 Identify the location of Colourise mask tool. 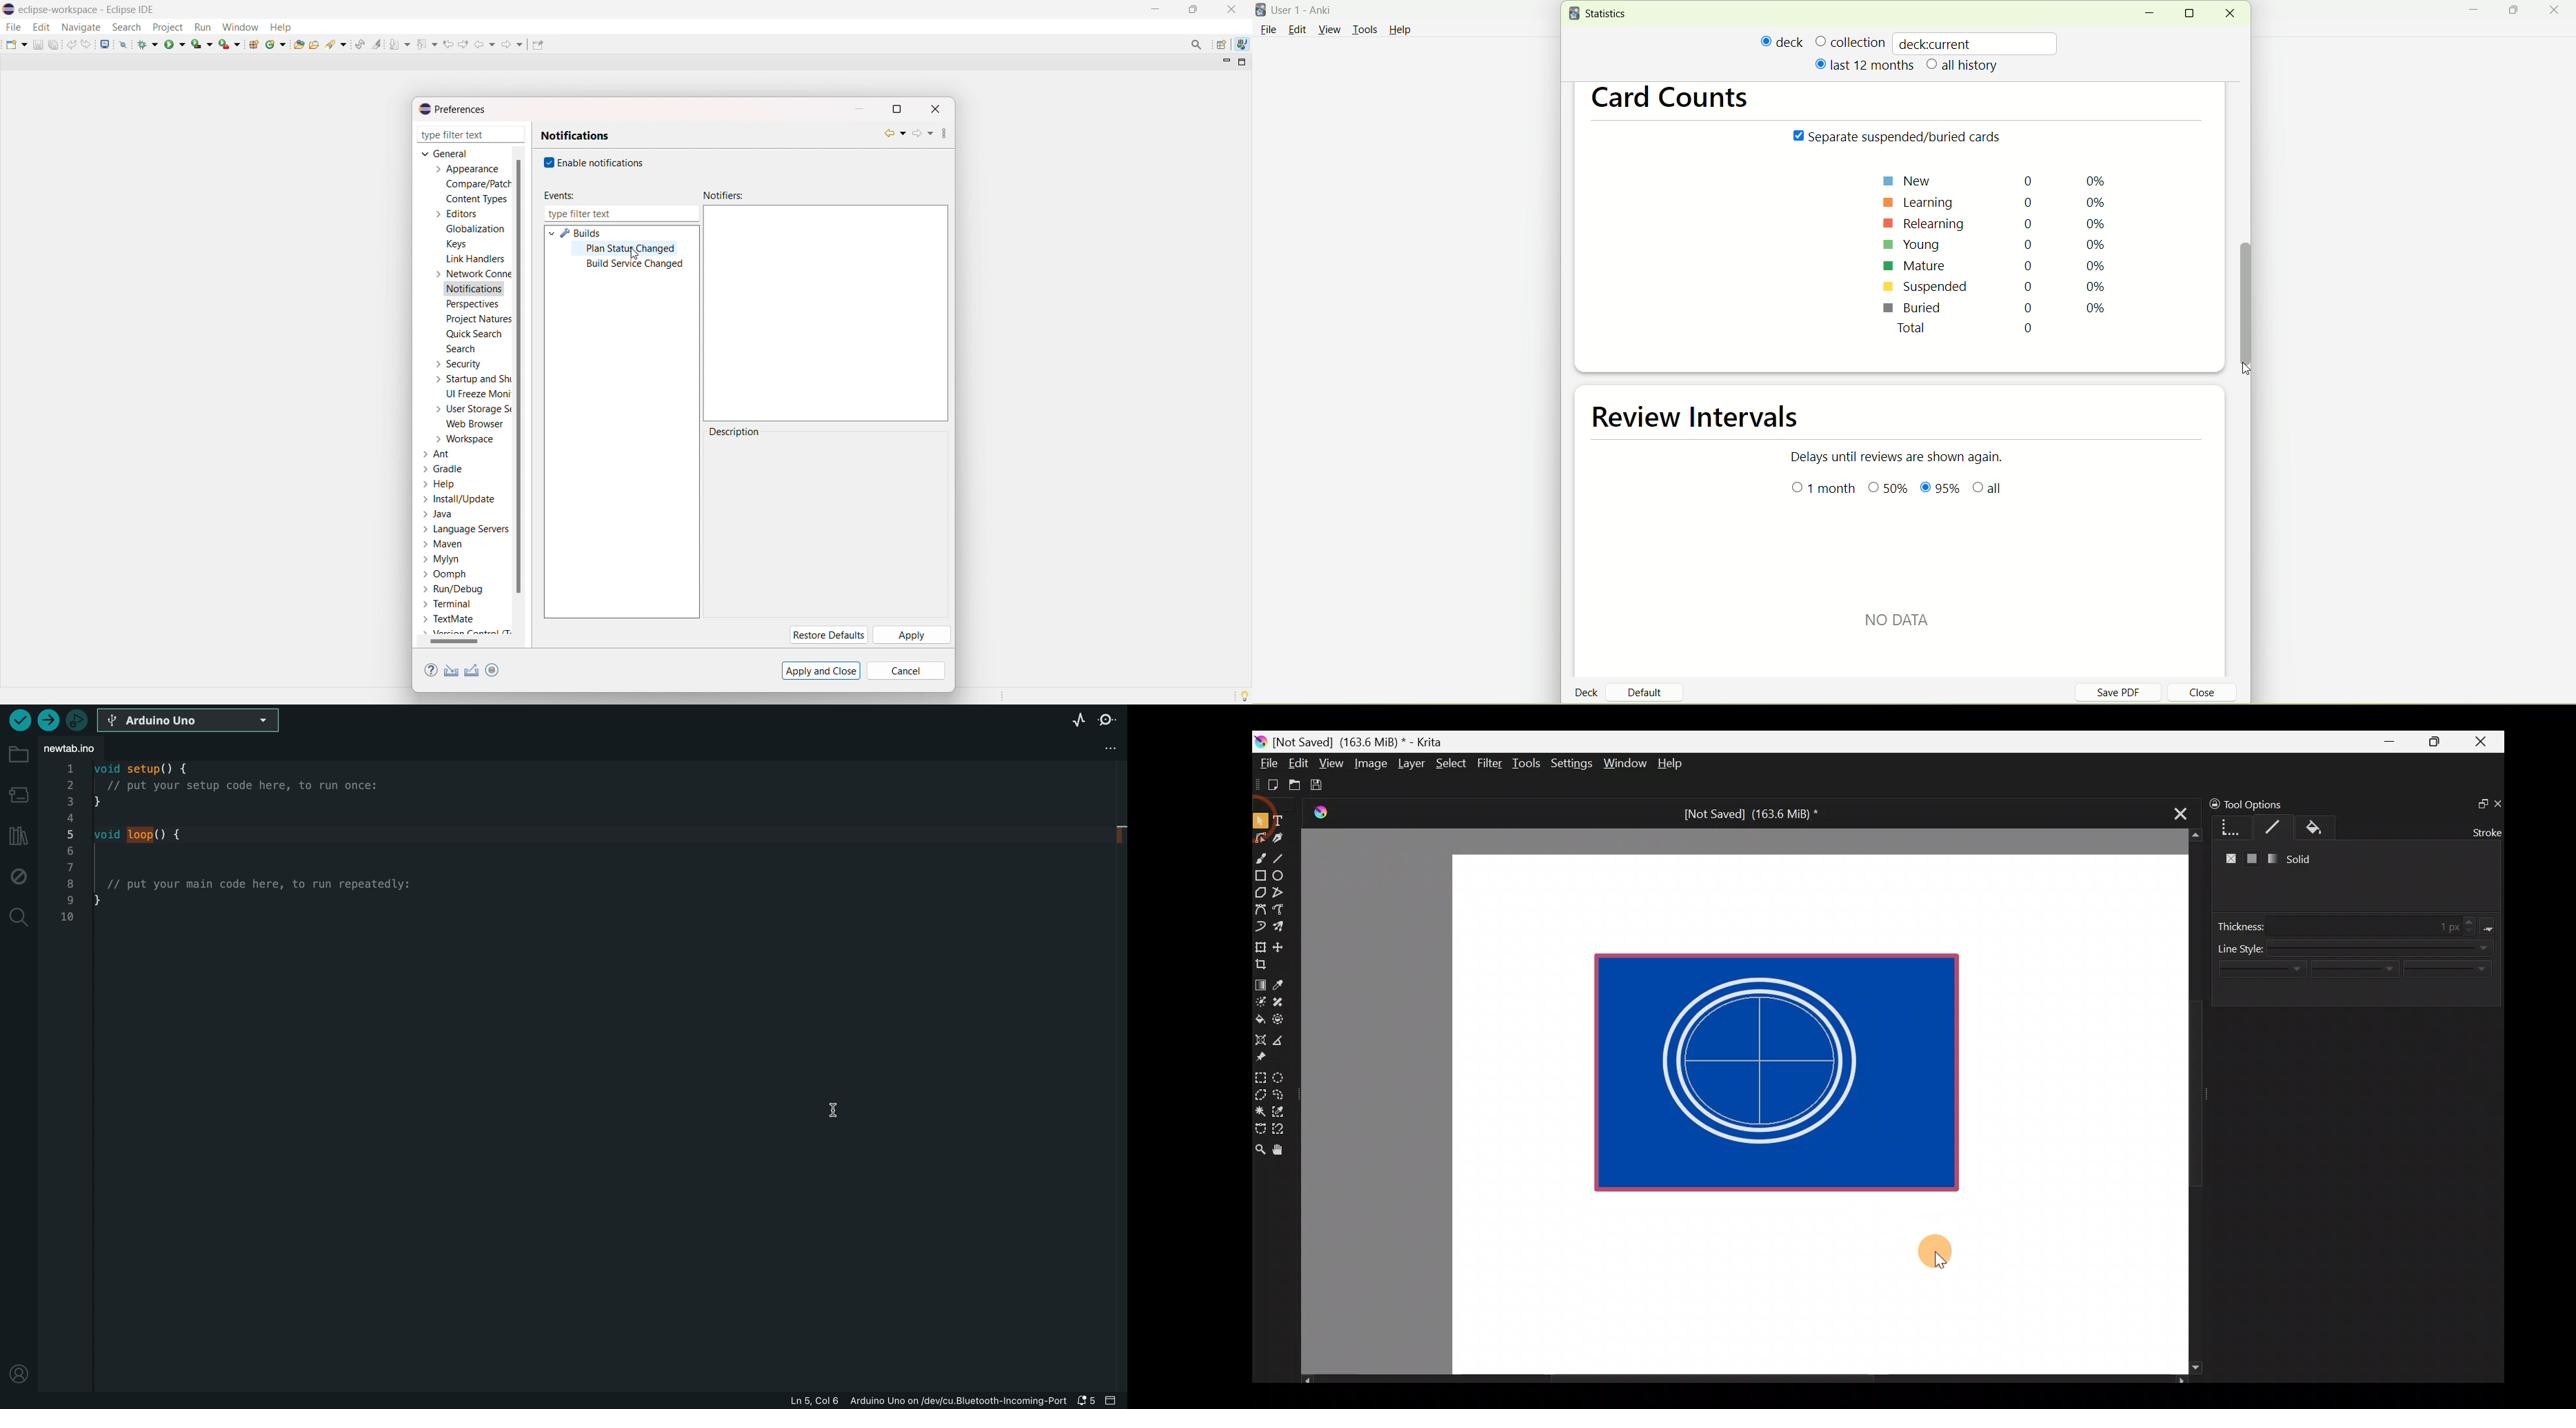
(1261, 1000).